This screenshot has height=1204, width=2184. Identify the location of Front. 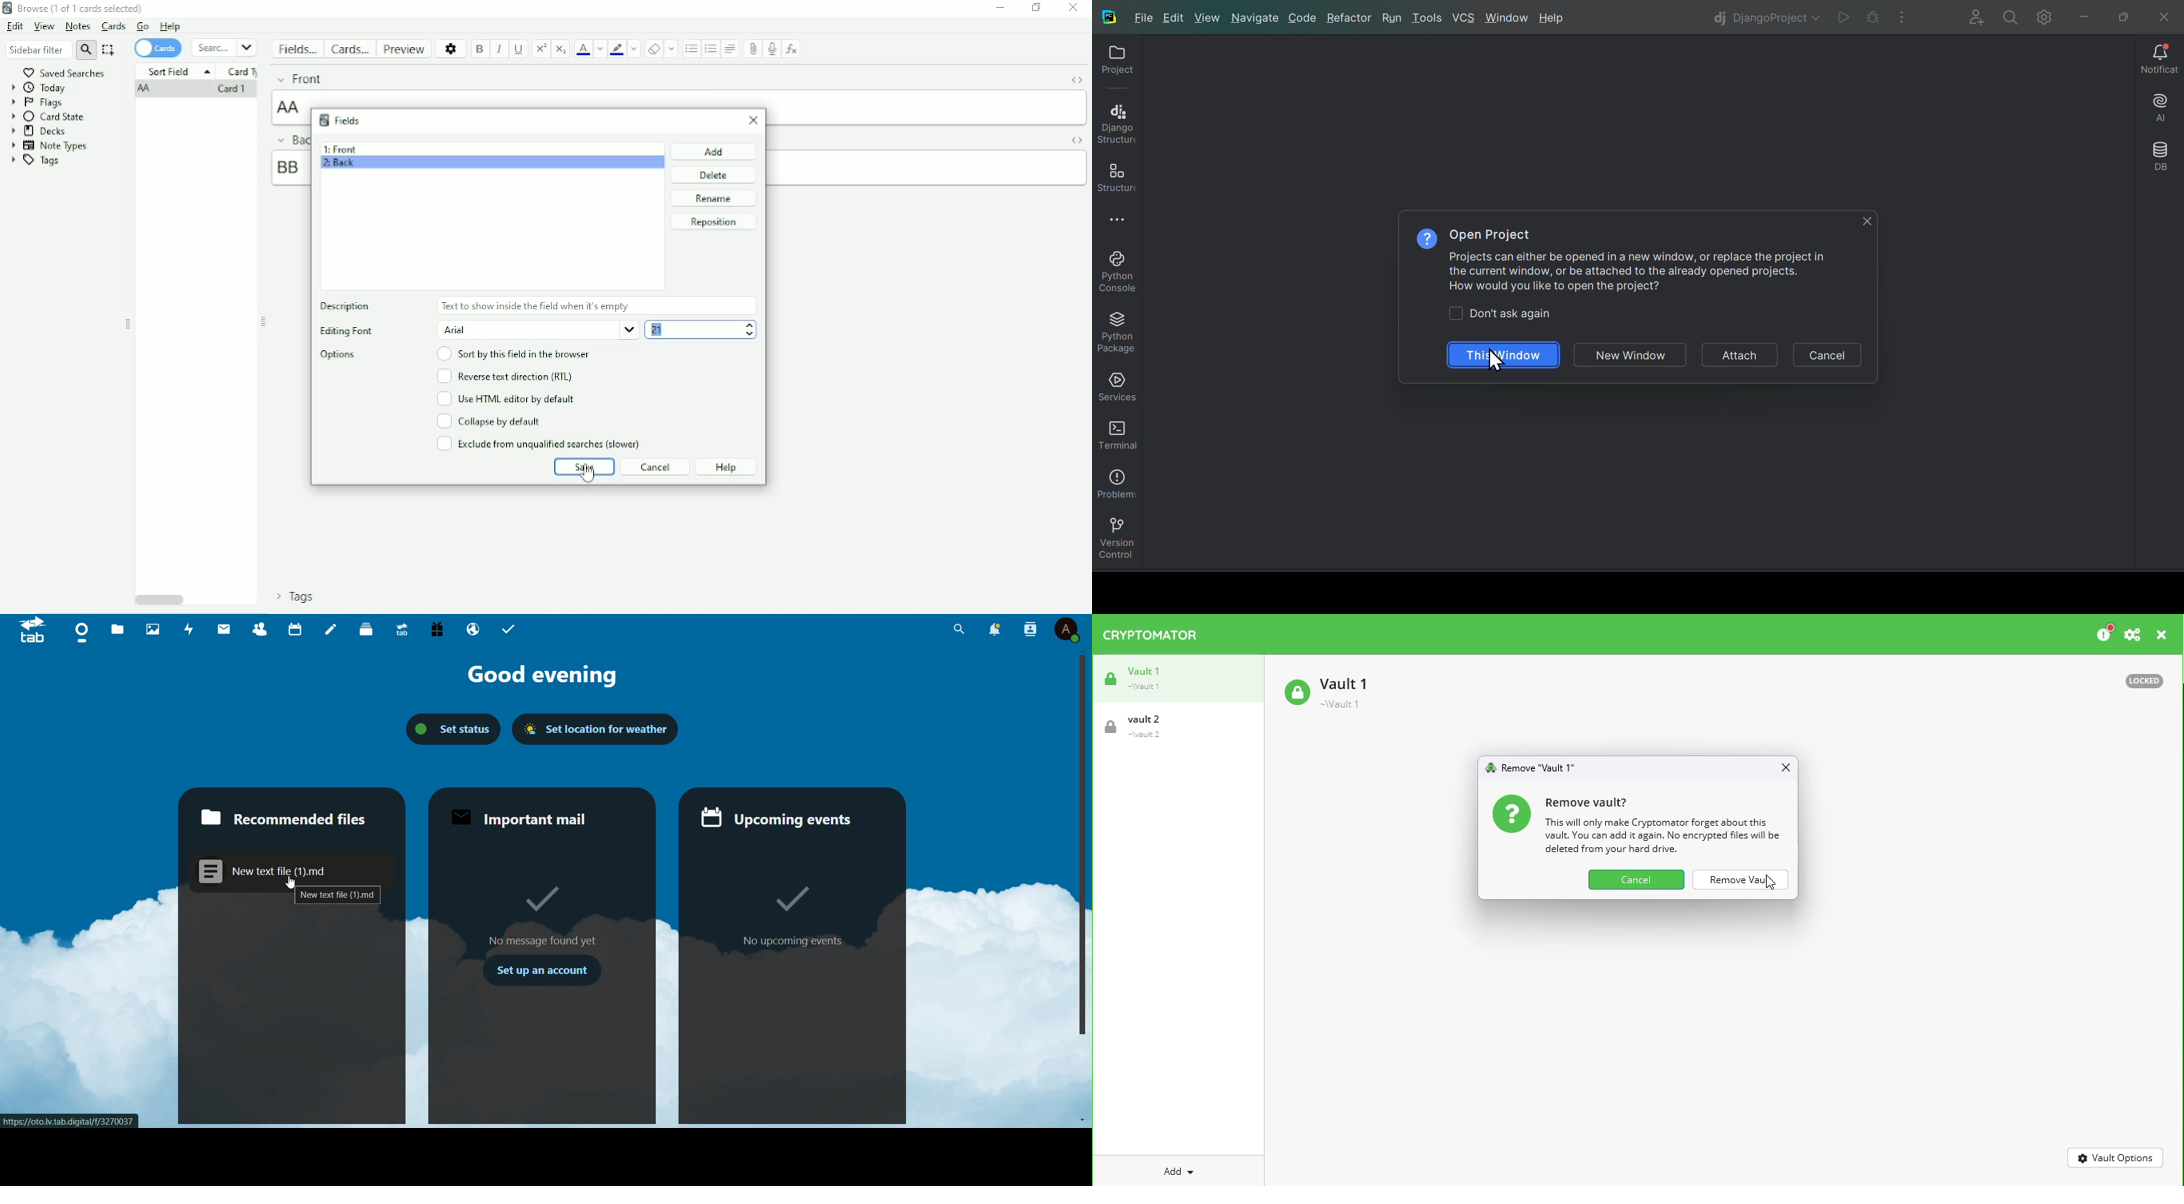
(299, 78).